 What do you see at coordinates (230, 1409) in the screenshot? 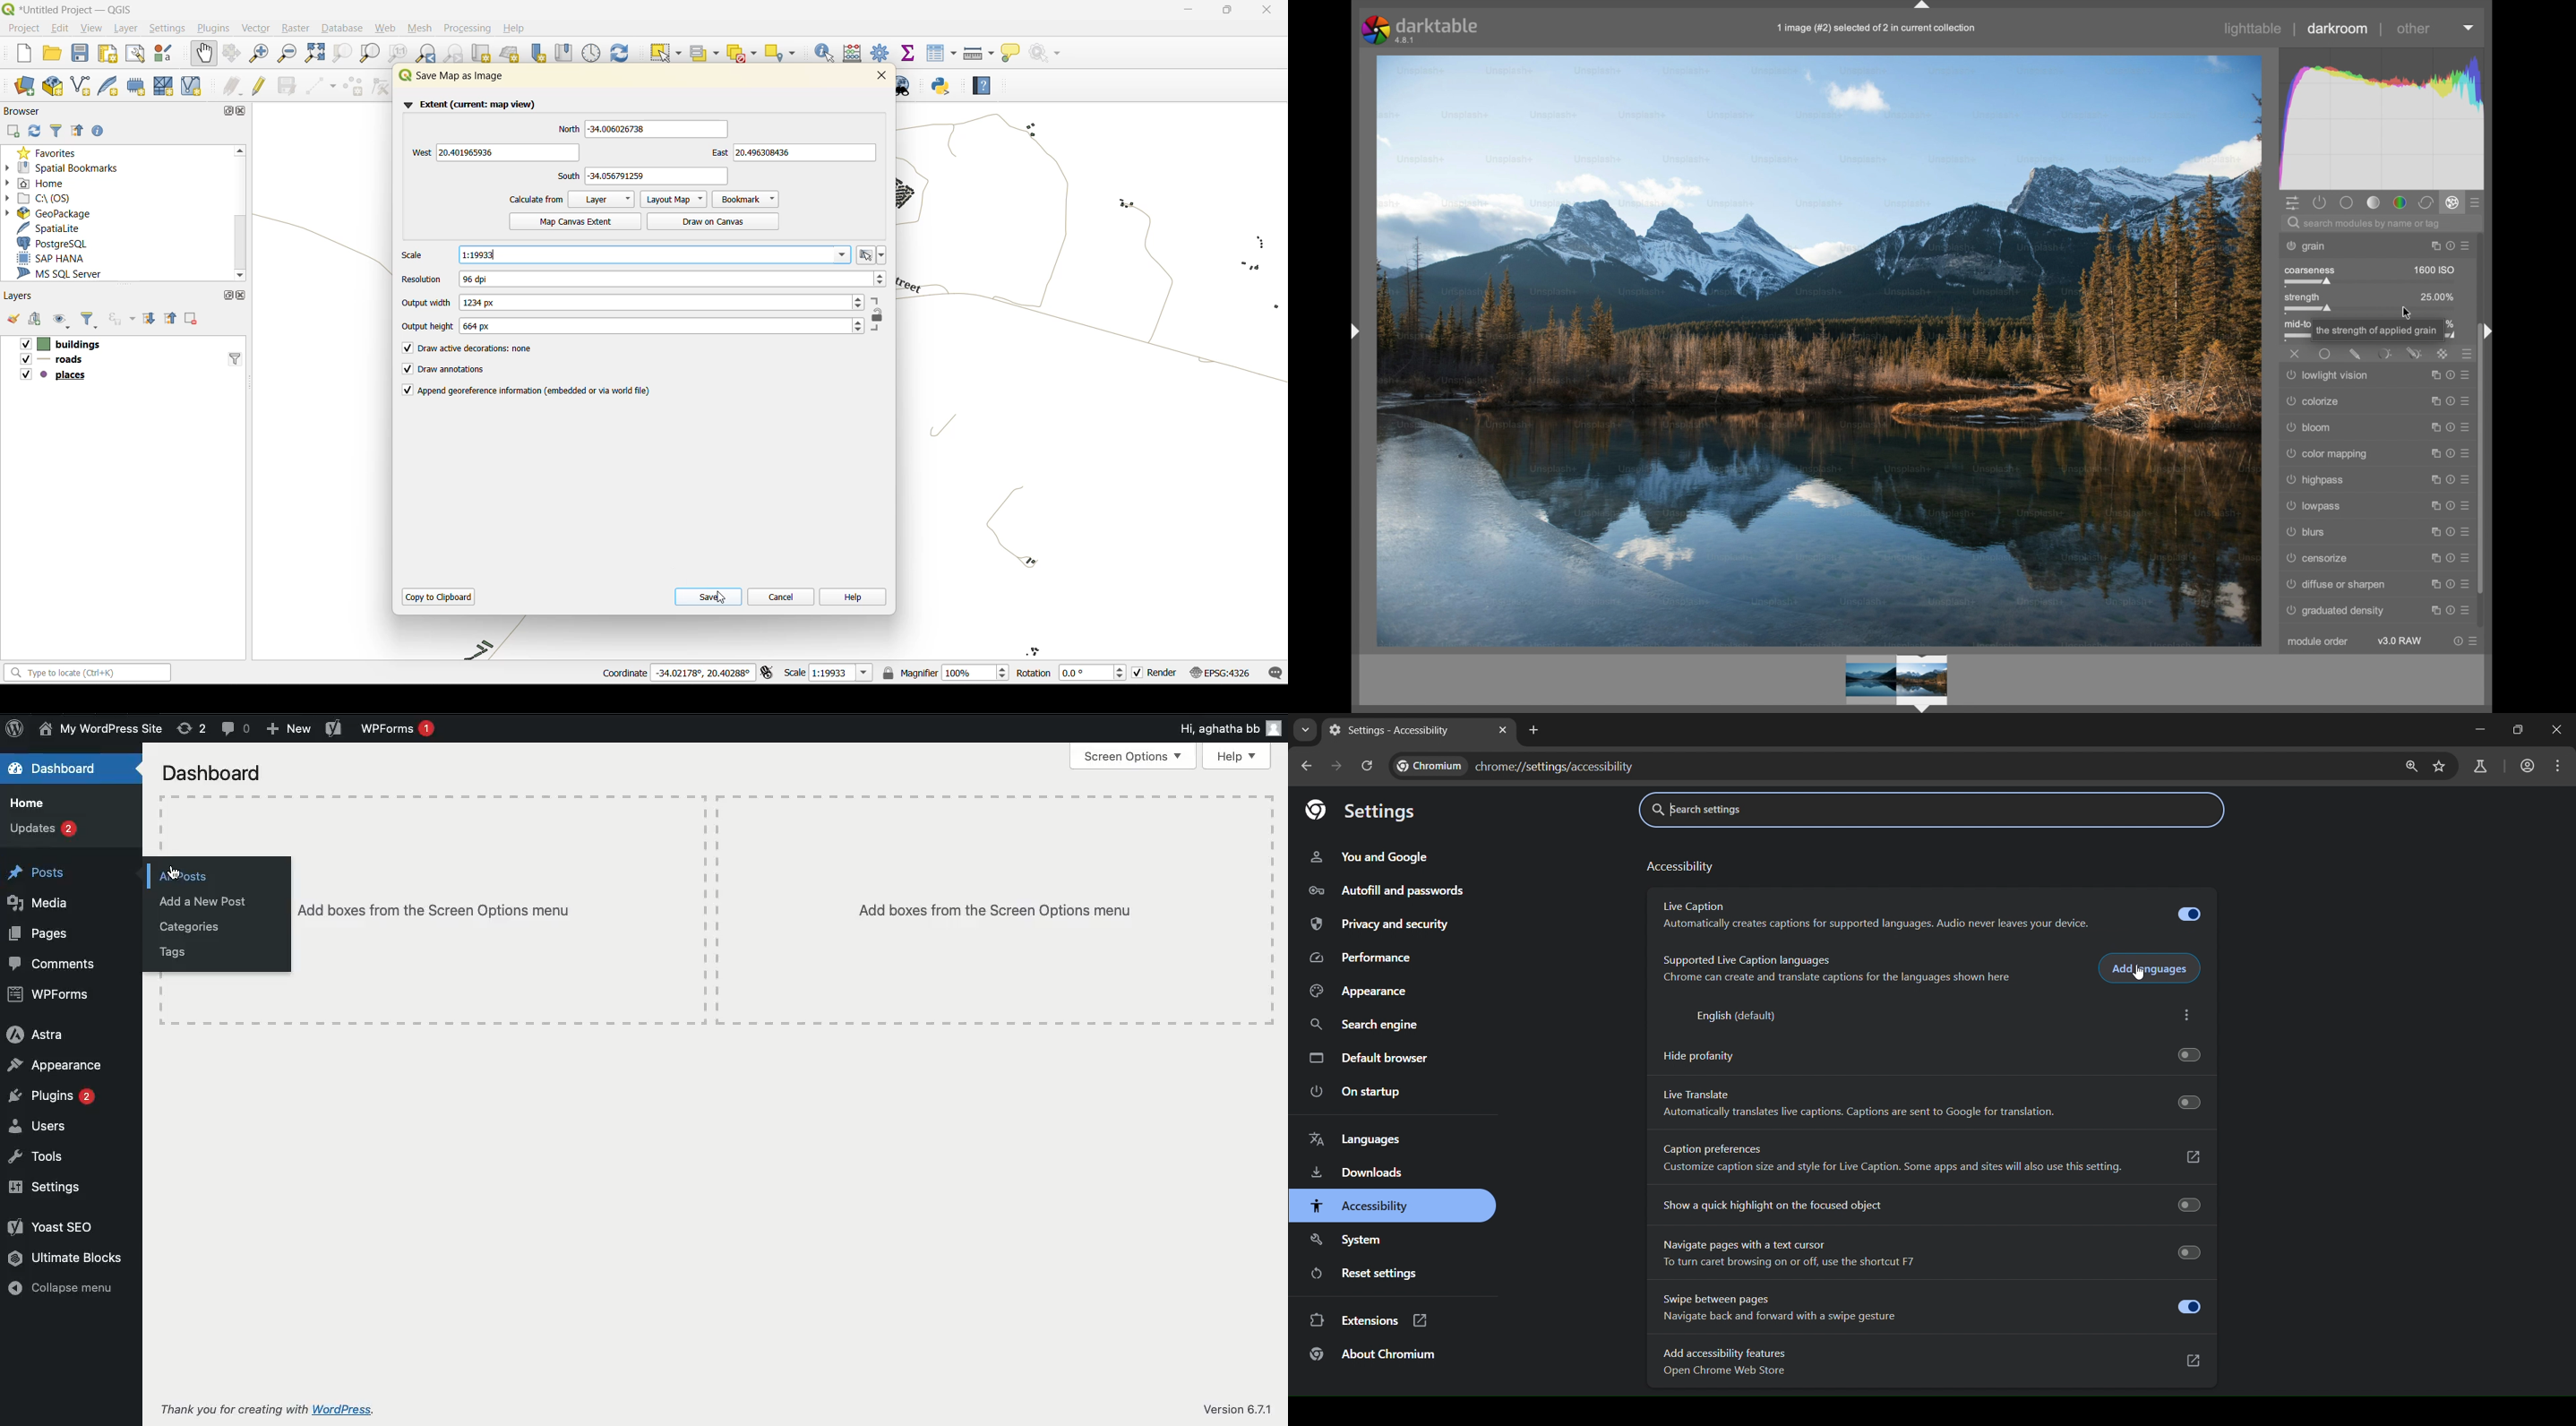
I see `Thank you for creating with WordPress` at bounding box center [230, 1409].